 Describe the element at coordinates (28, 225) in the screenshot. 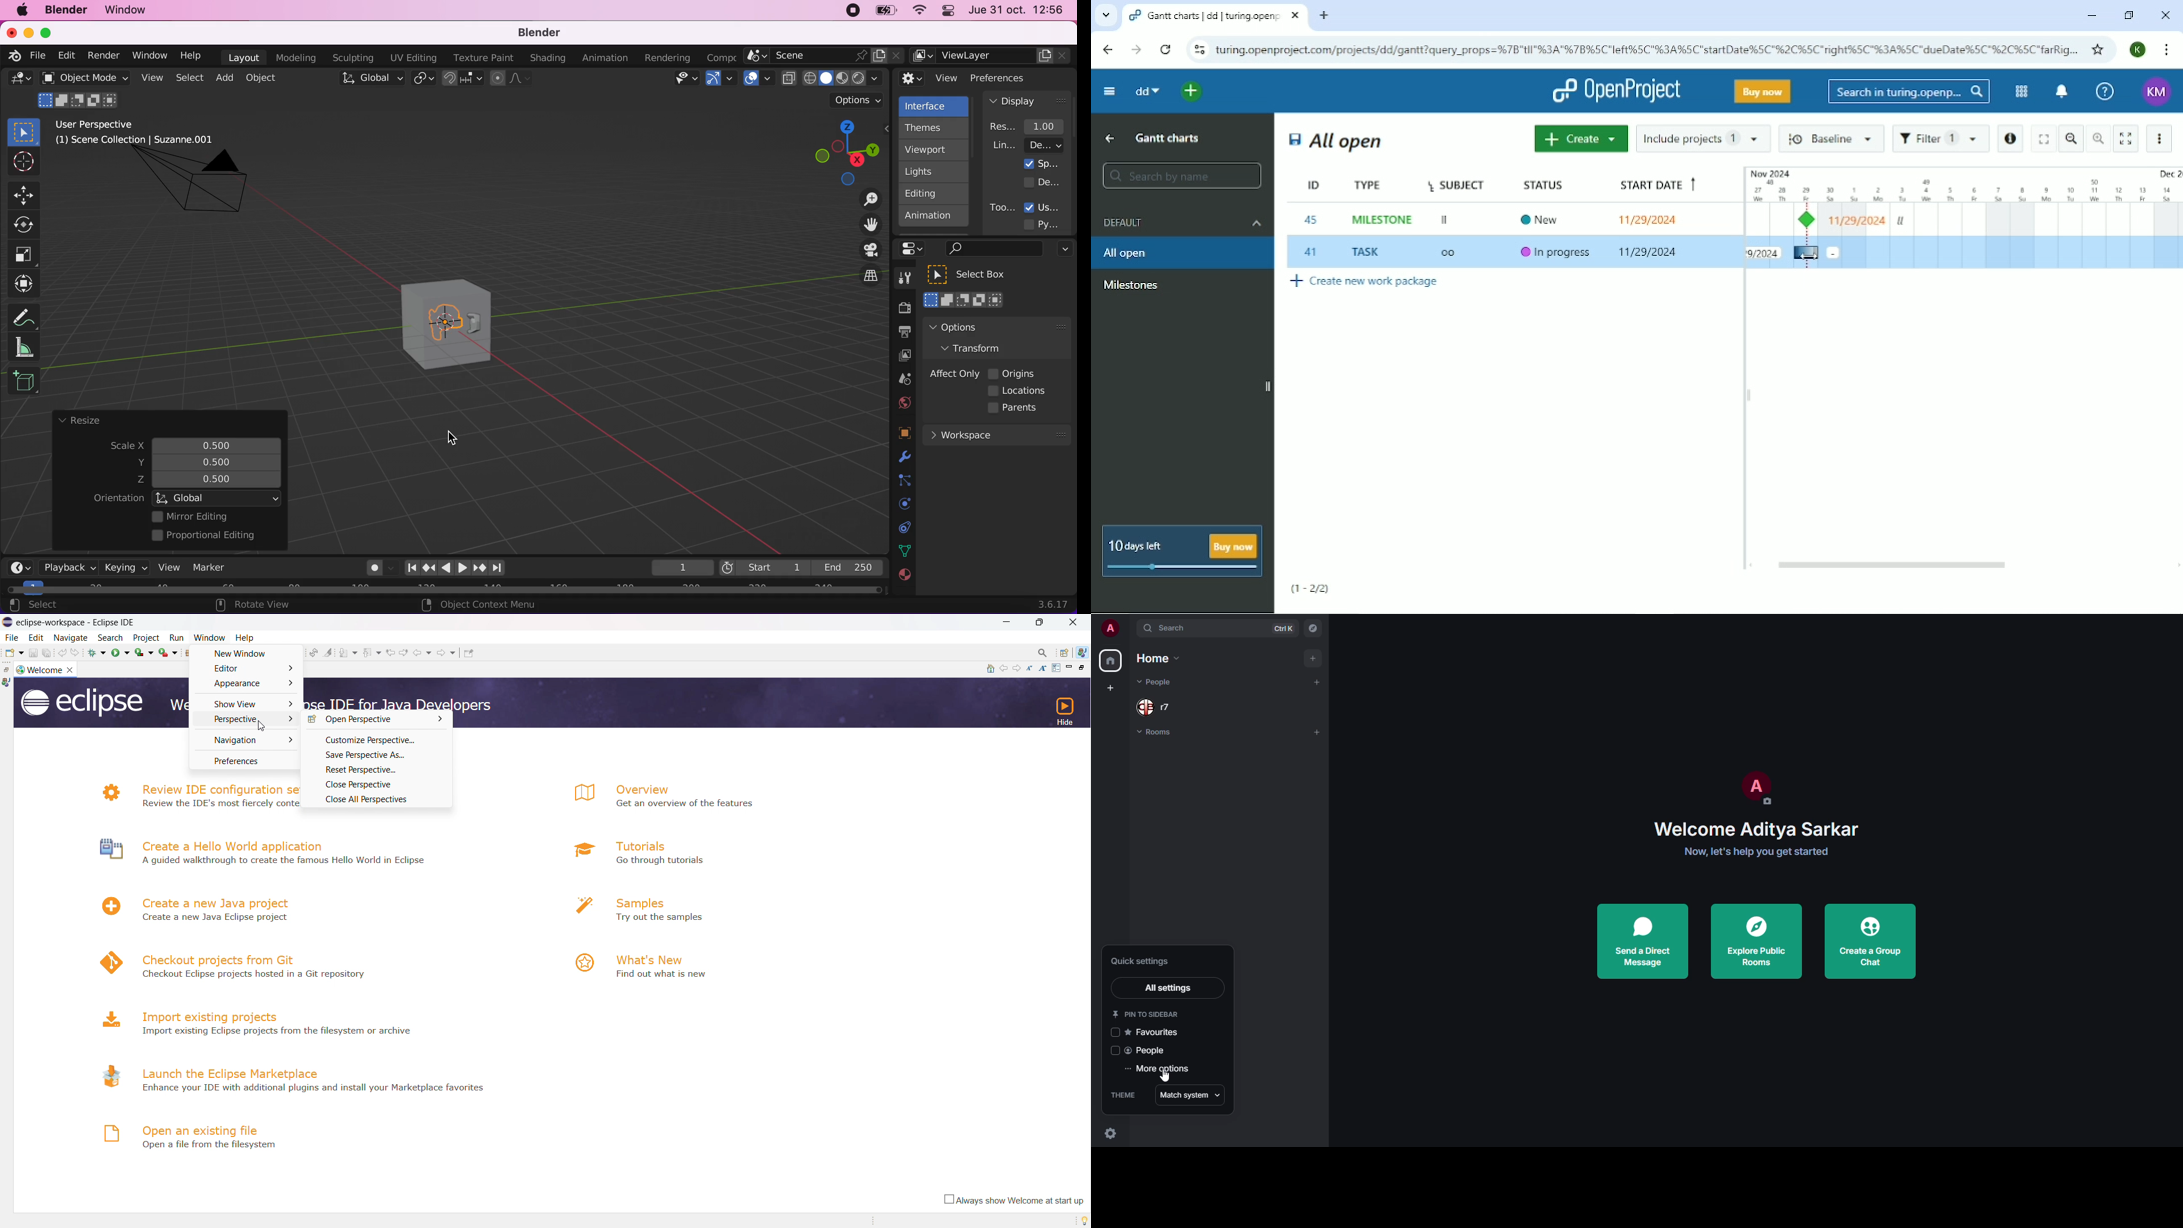

I see `` at that location.